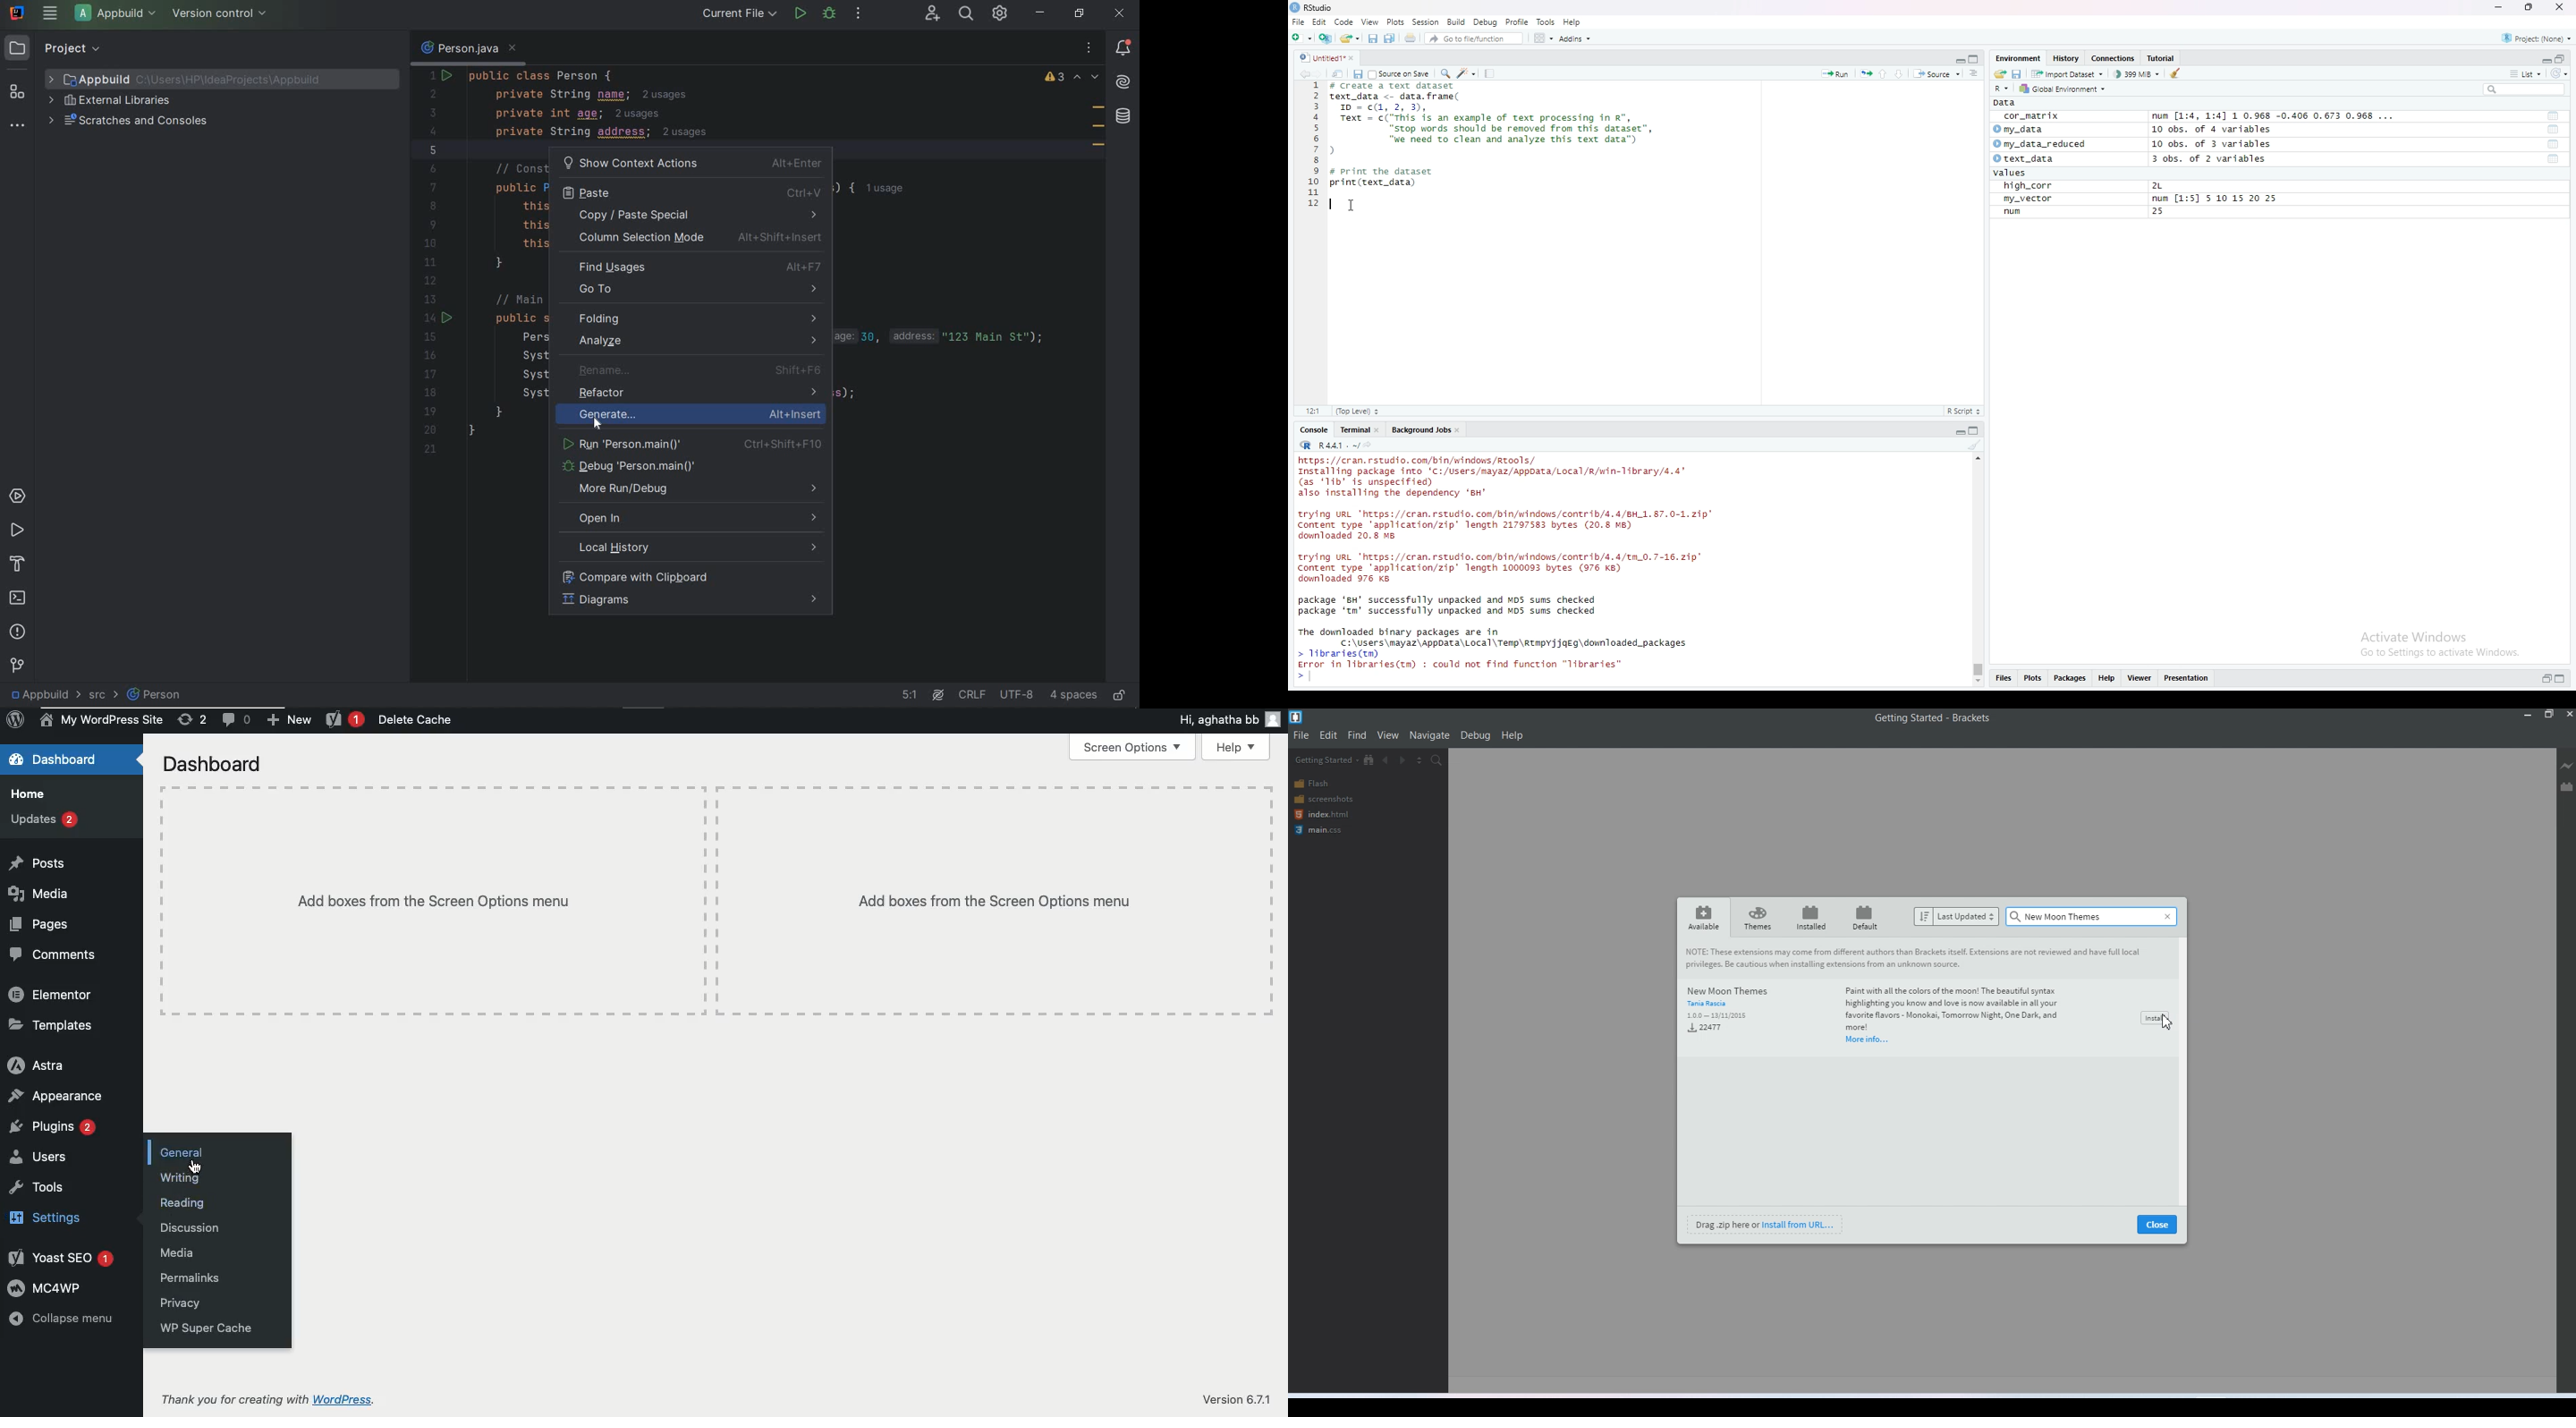 The image size is (2576, 1428). What do you see at coordinates (1313, 411) in the screenshot?
I see `12:1` at bounding box center [1313, 411].